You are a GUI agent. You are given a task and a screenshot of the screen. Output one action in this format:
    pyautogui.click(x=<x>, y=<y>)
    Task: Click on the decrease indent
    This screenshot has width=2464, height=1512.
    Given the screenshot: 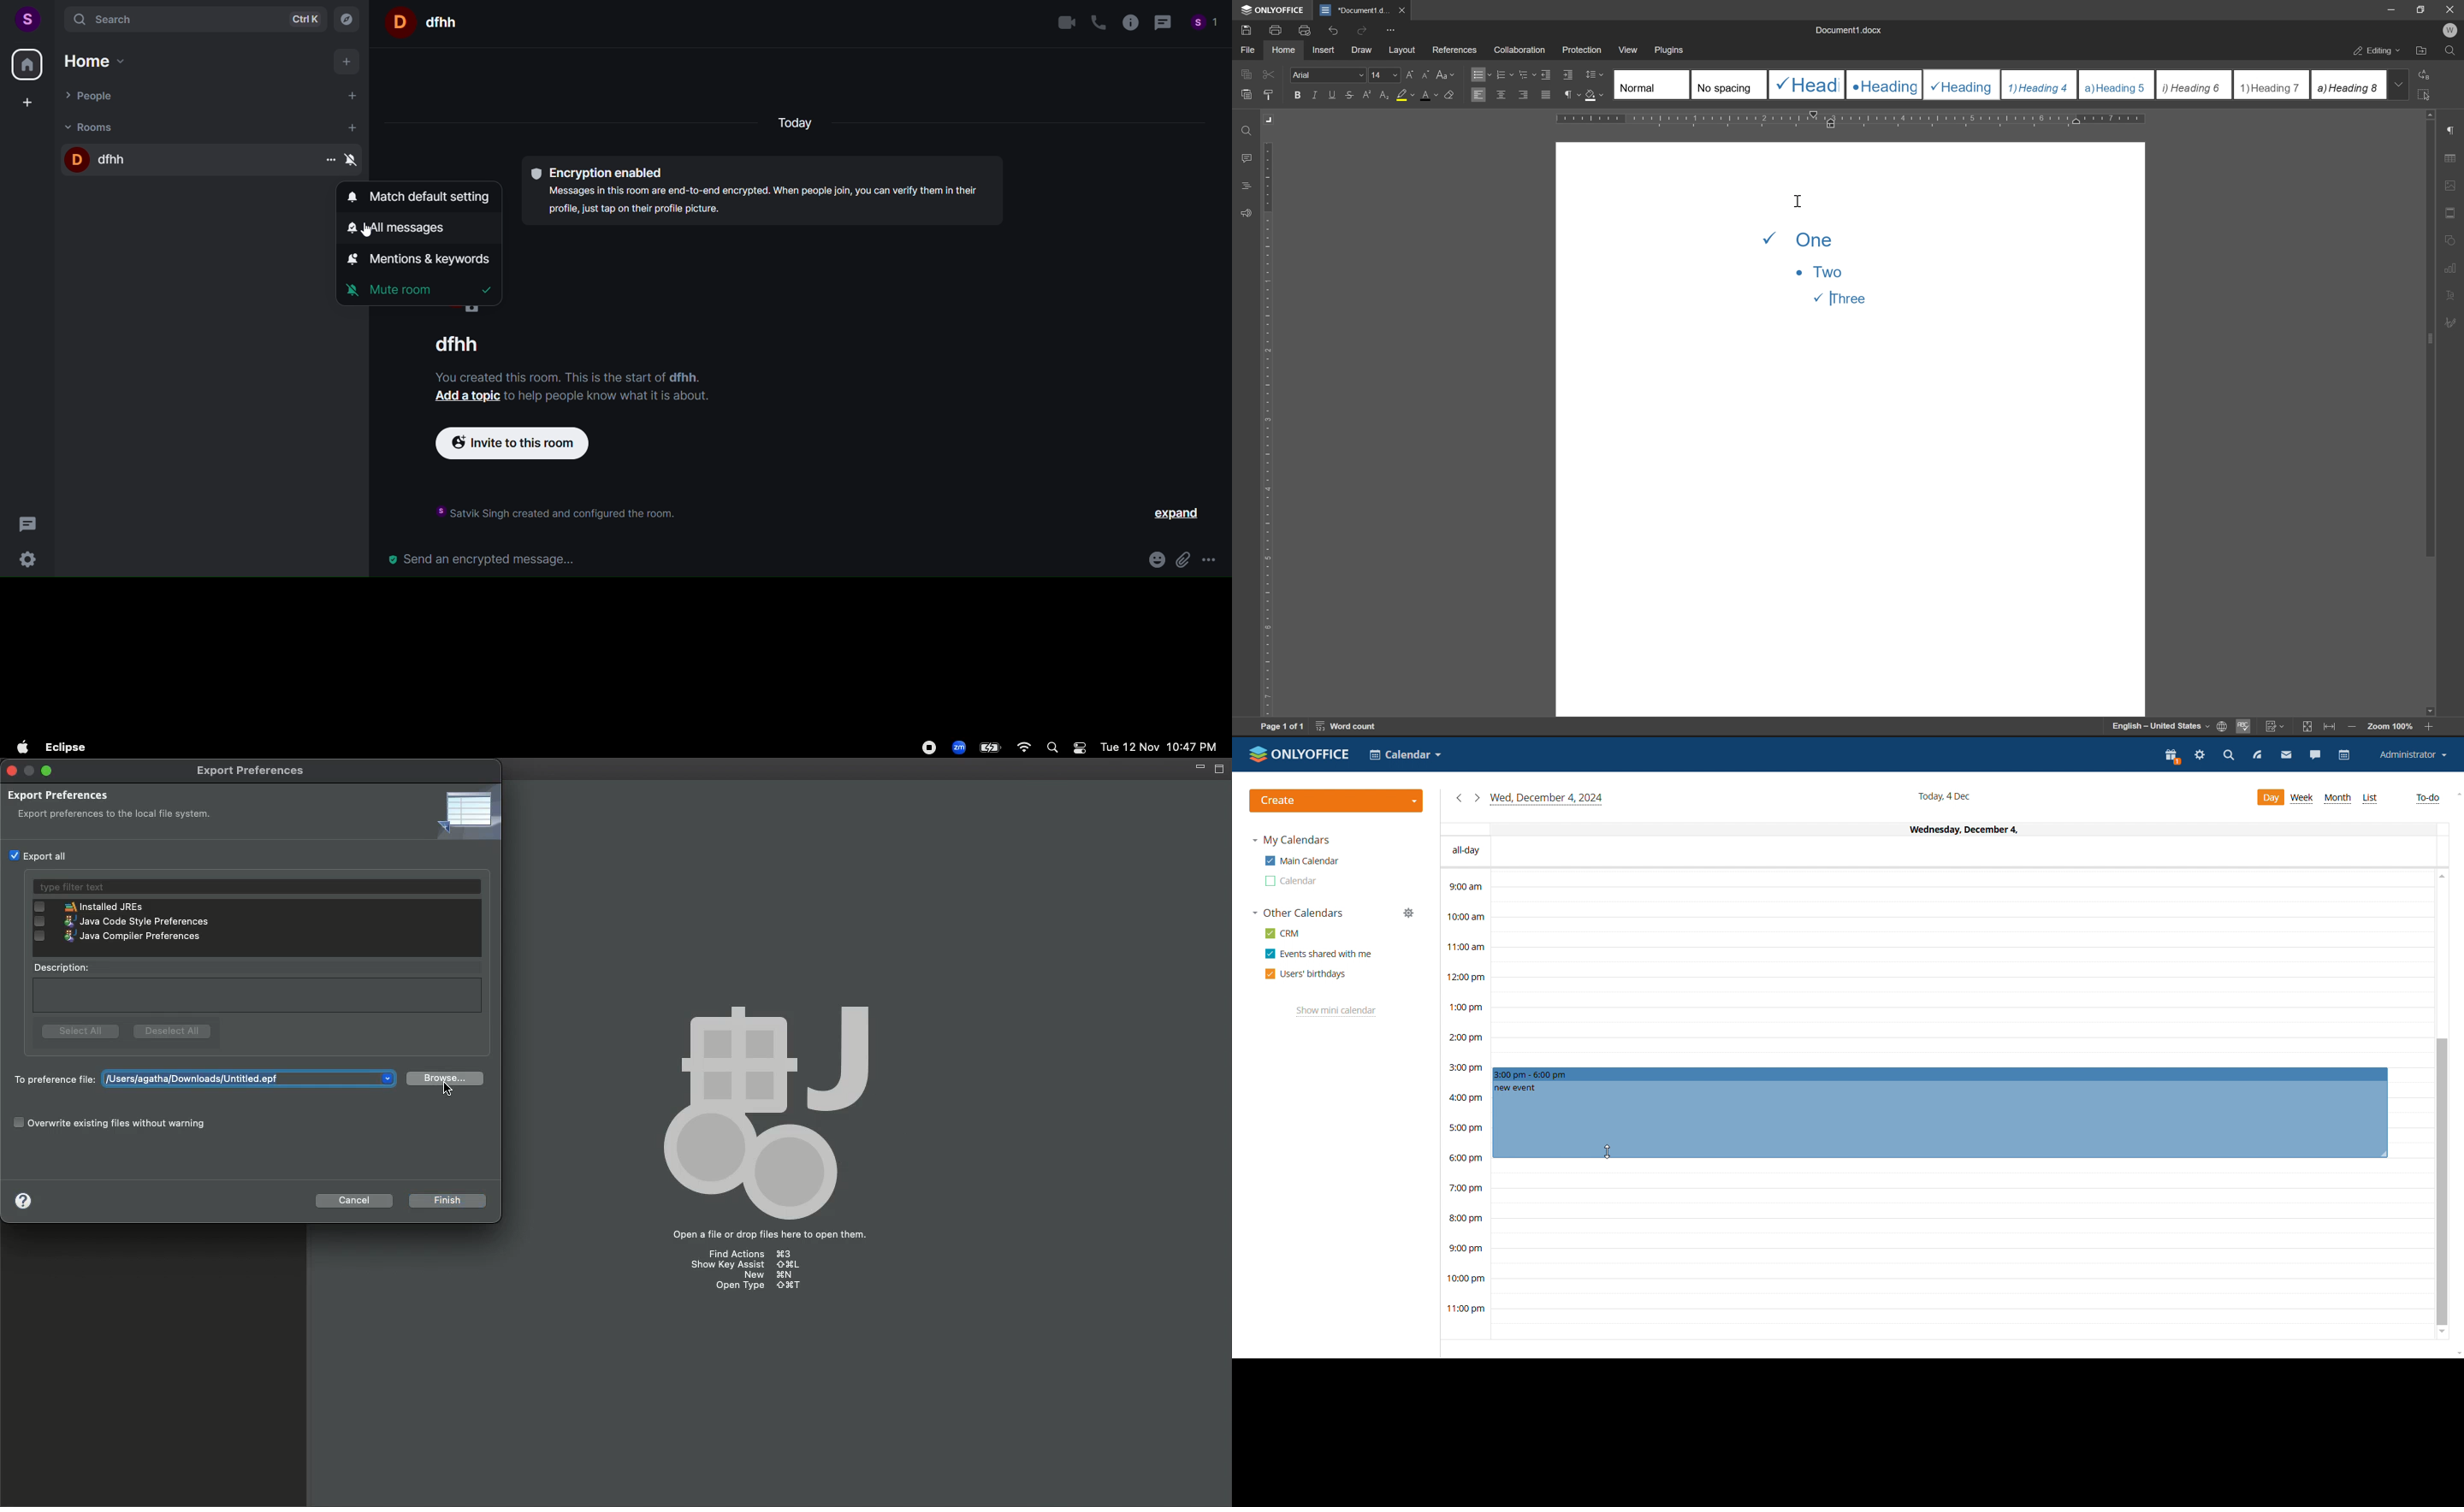 What is the action you would take?
    pyautogui.click(x=1549, y=74)
    